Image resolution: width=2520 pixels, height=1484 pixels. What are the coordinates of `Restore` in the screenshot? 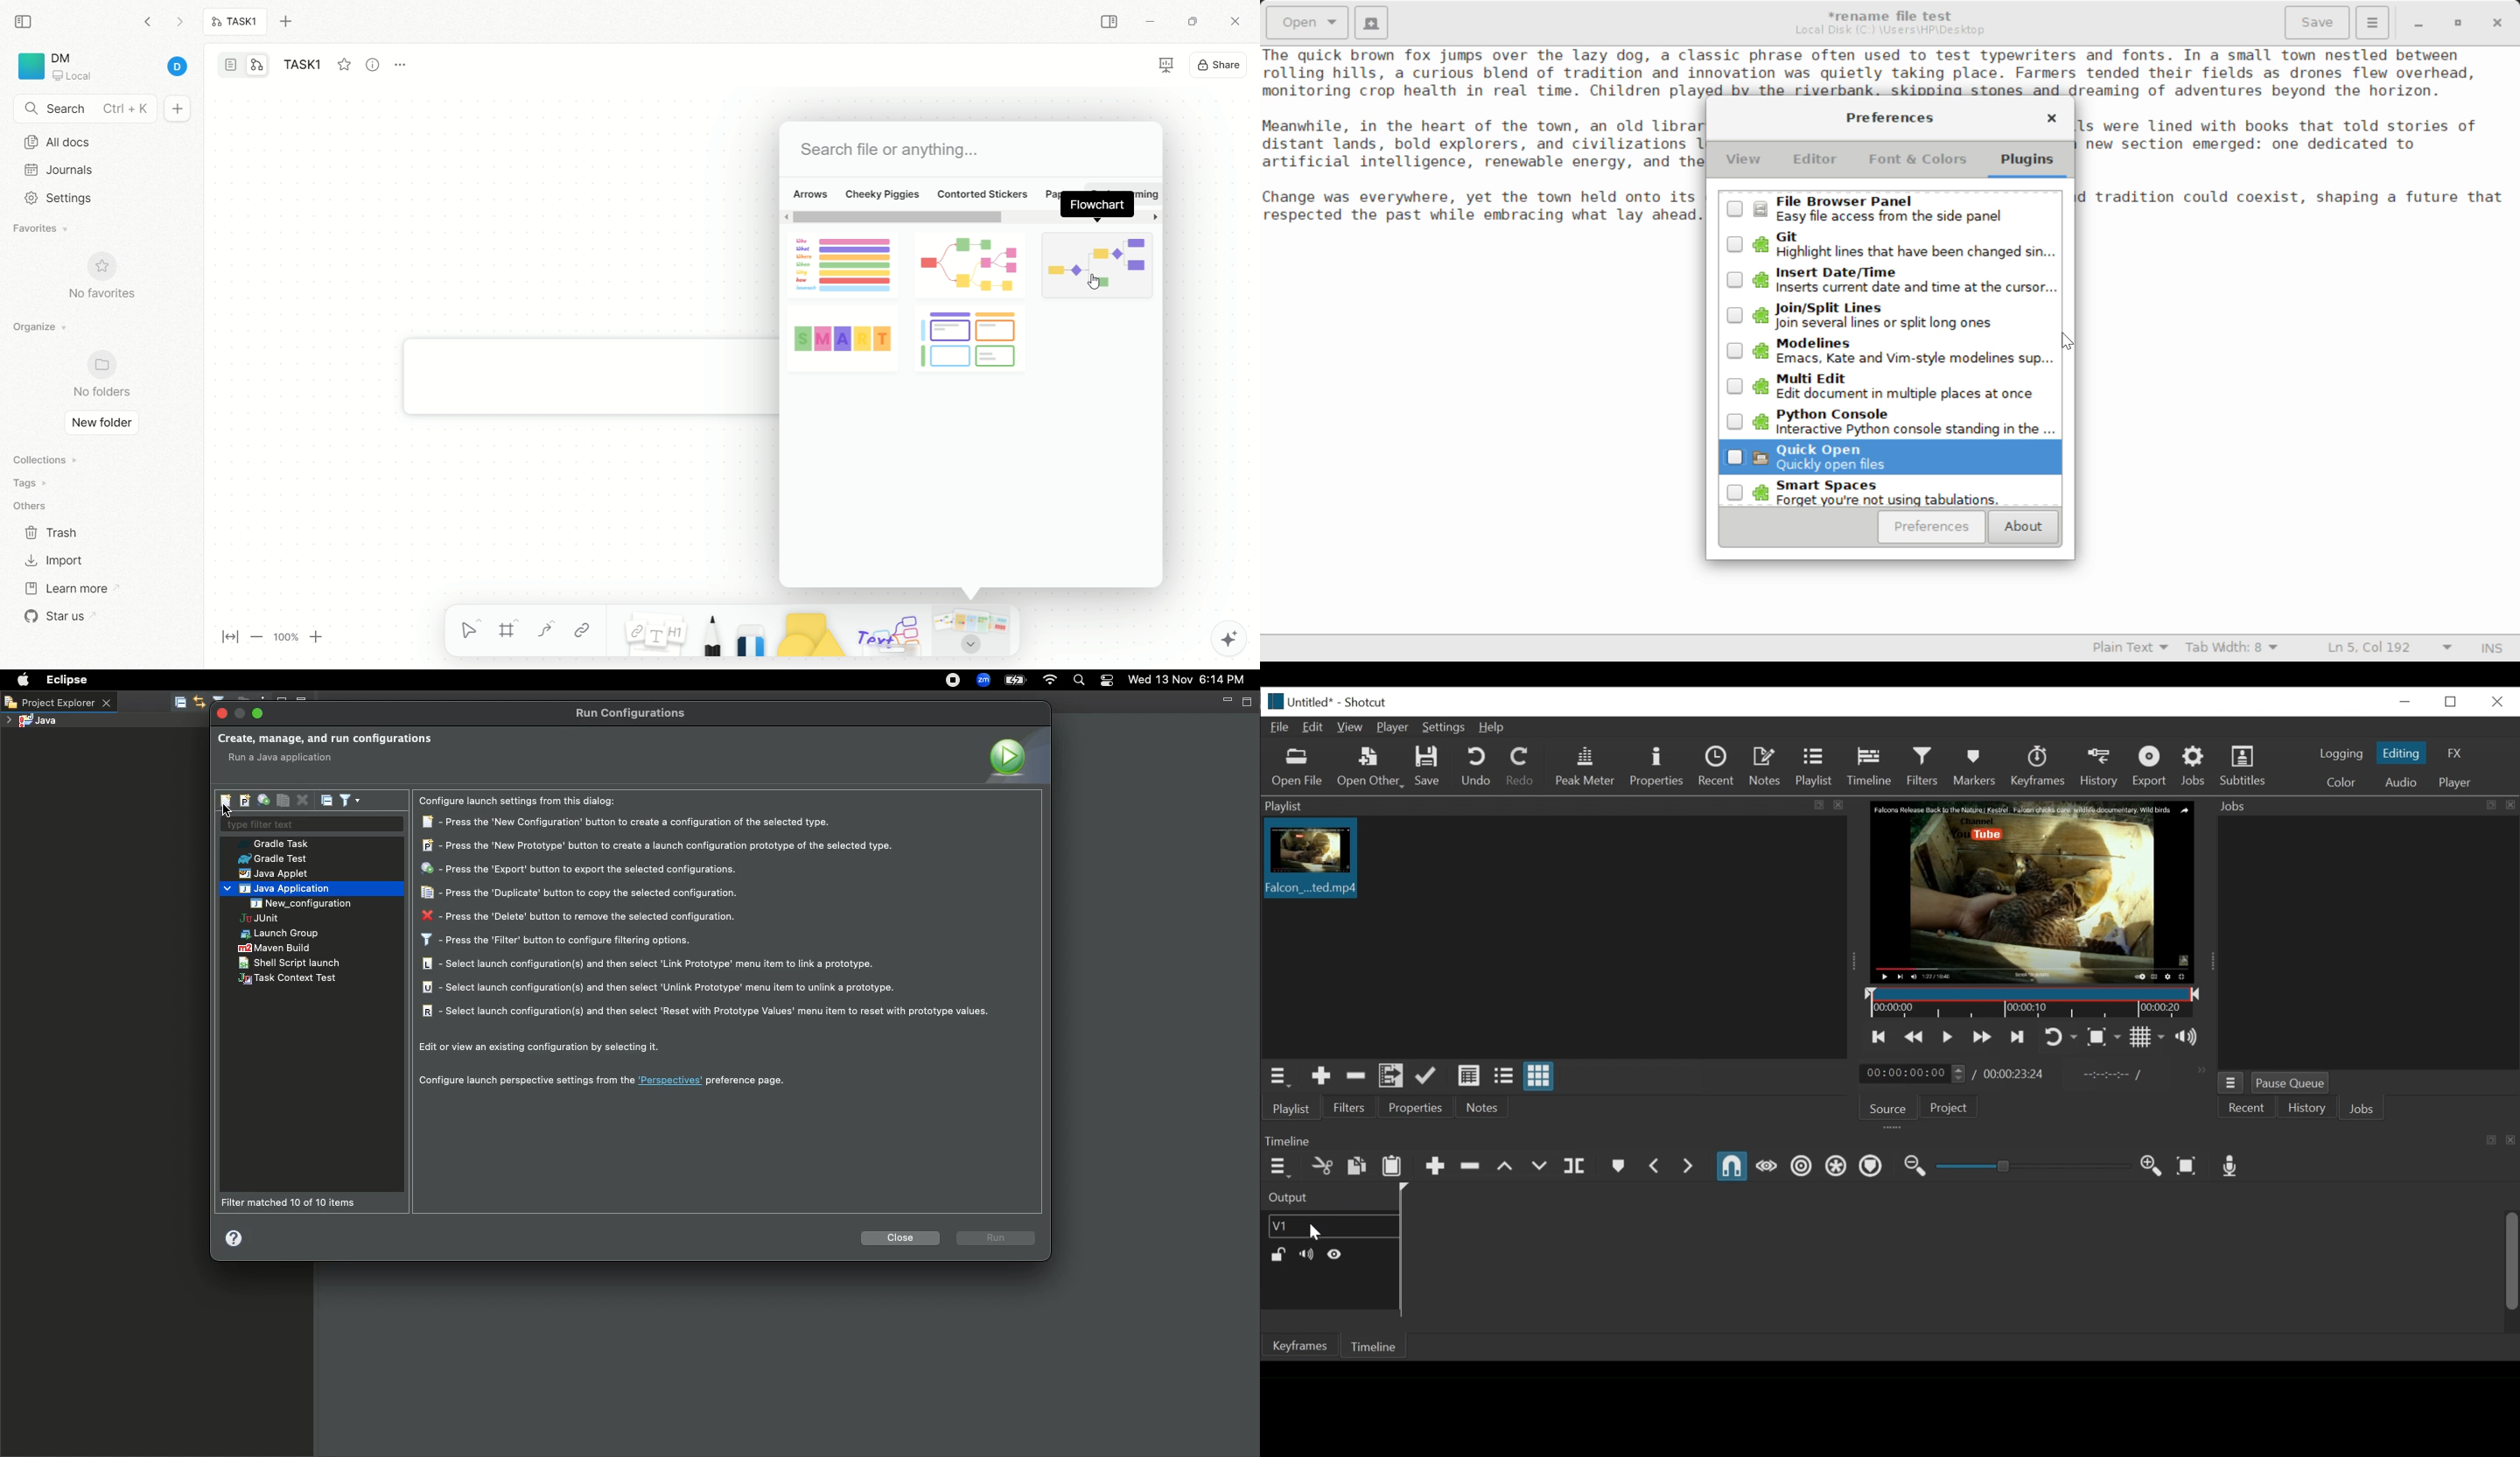 It's located at (2448, 700).